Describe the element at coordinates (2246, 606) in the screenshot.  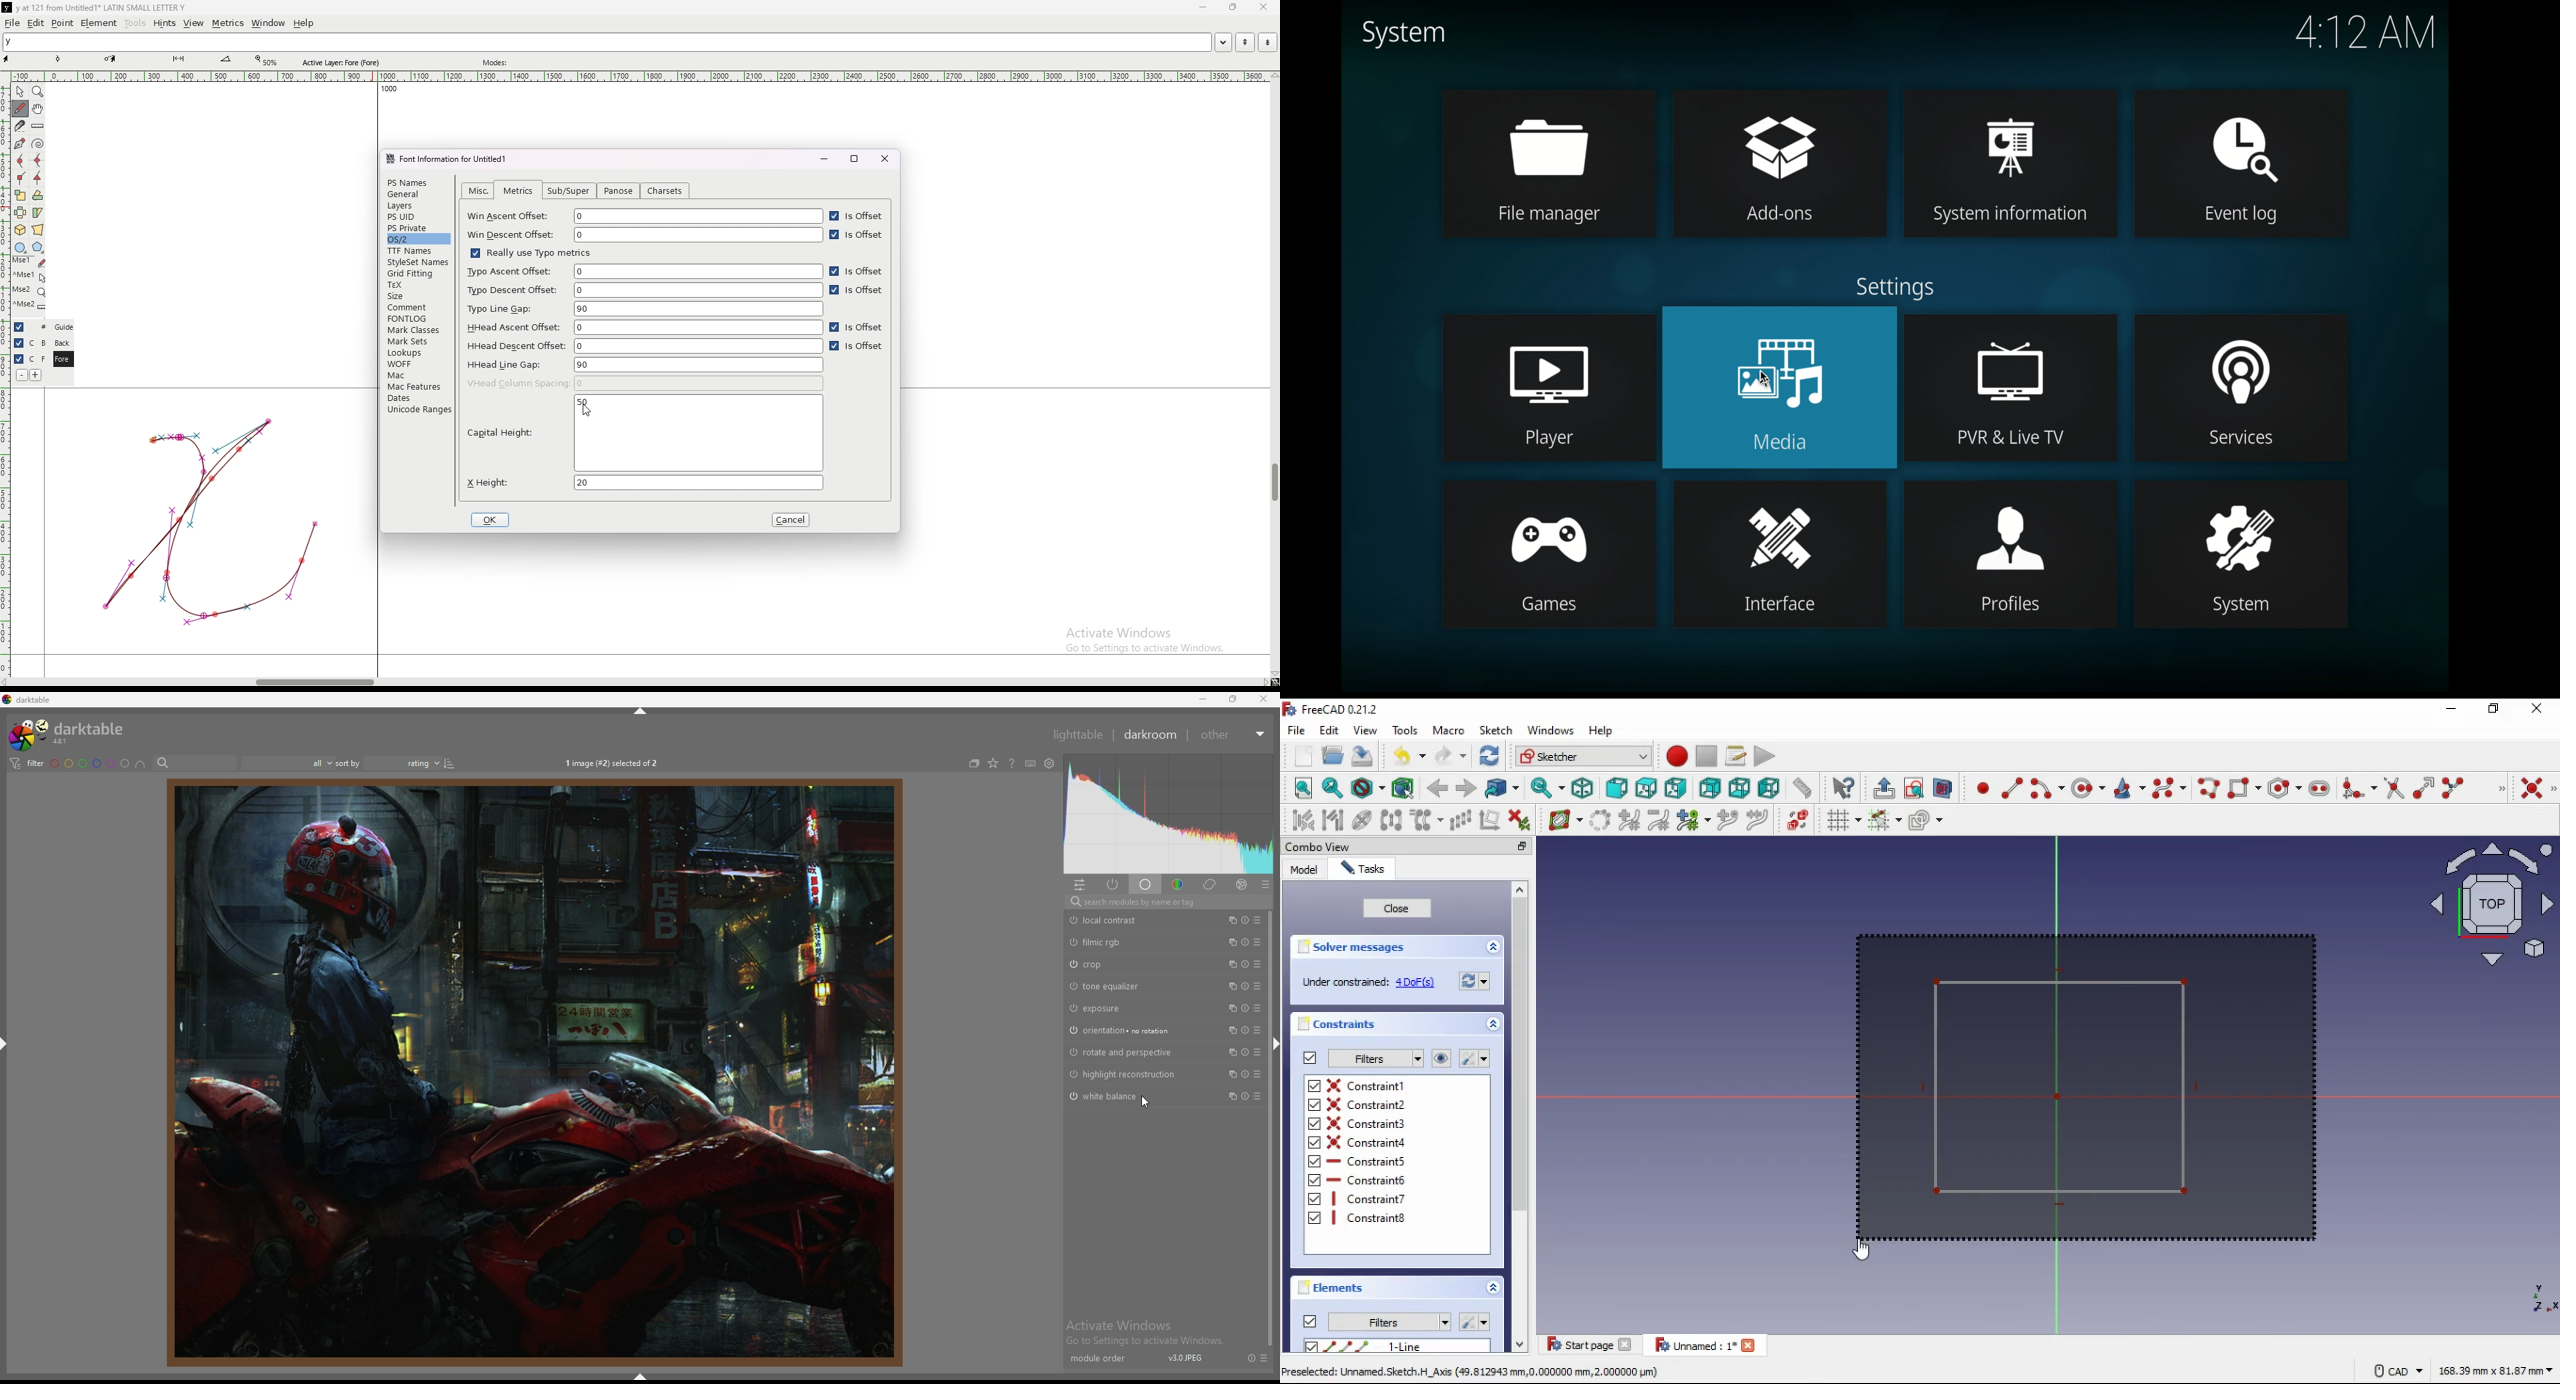
I see `System` at that location.